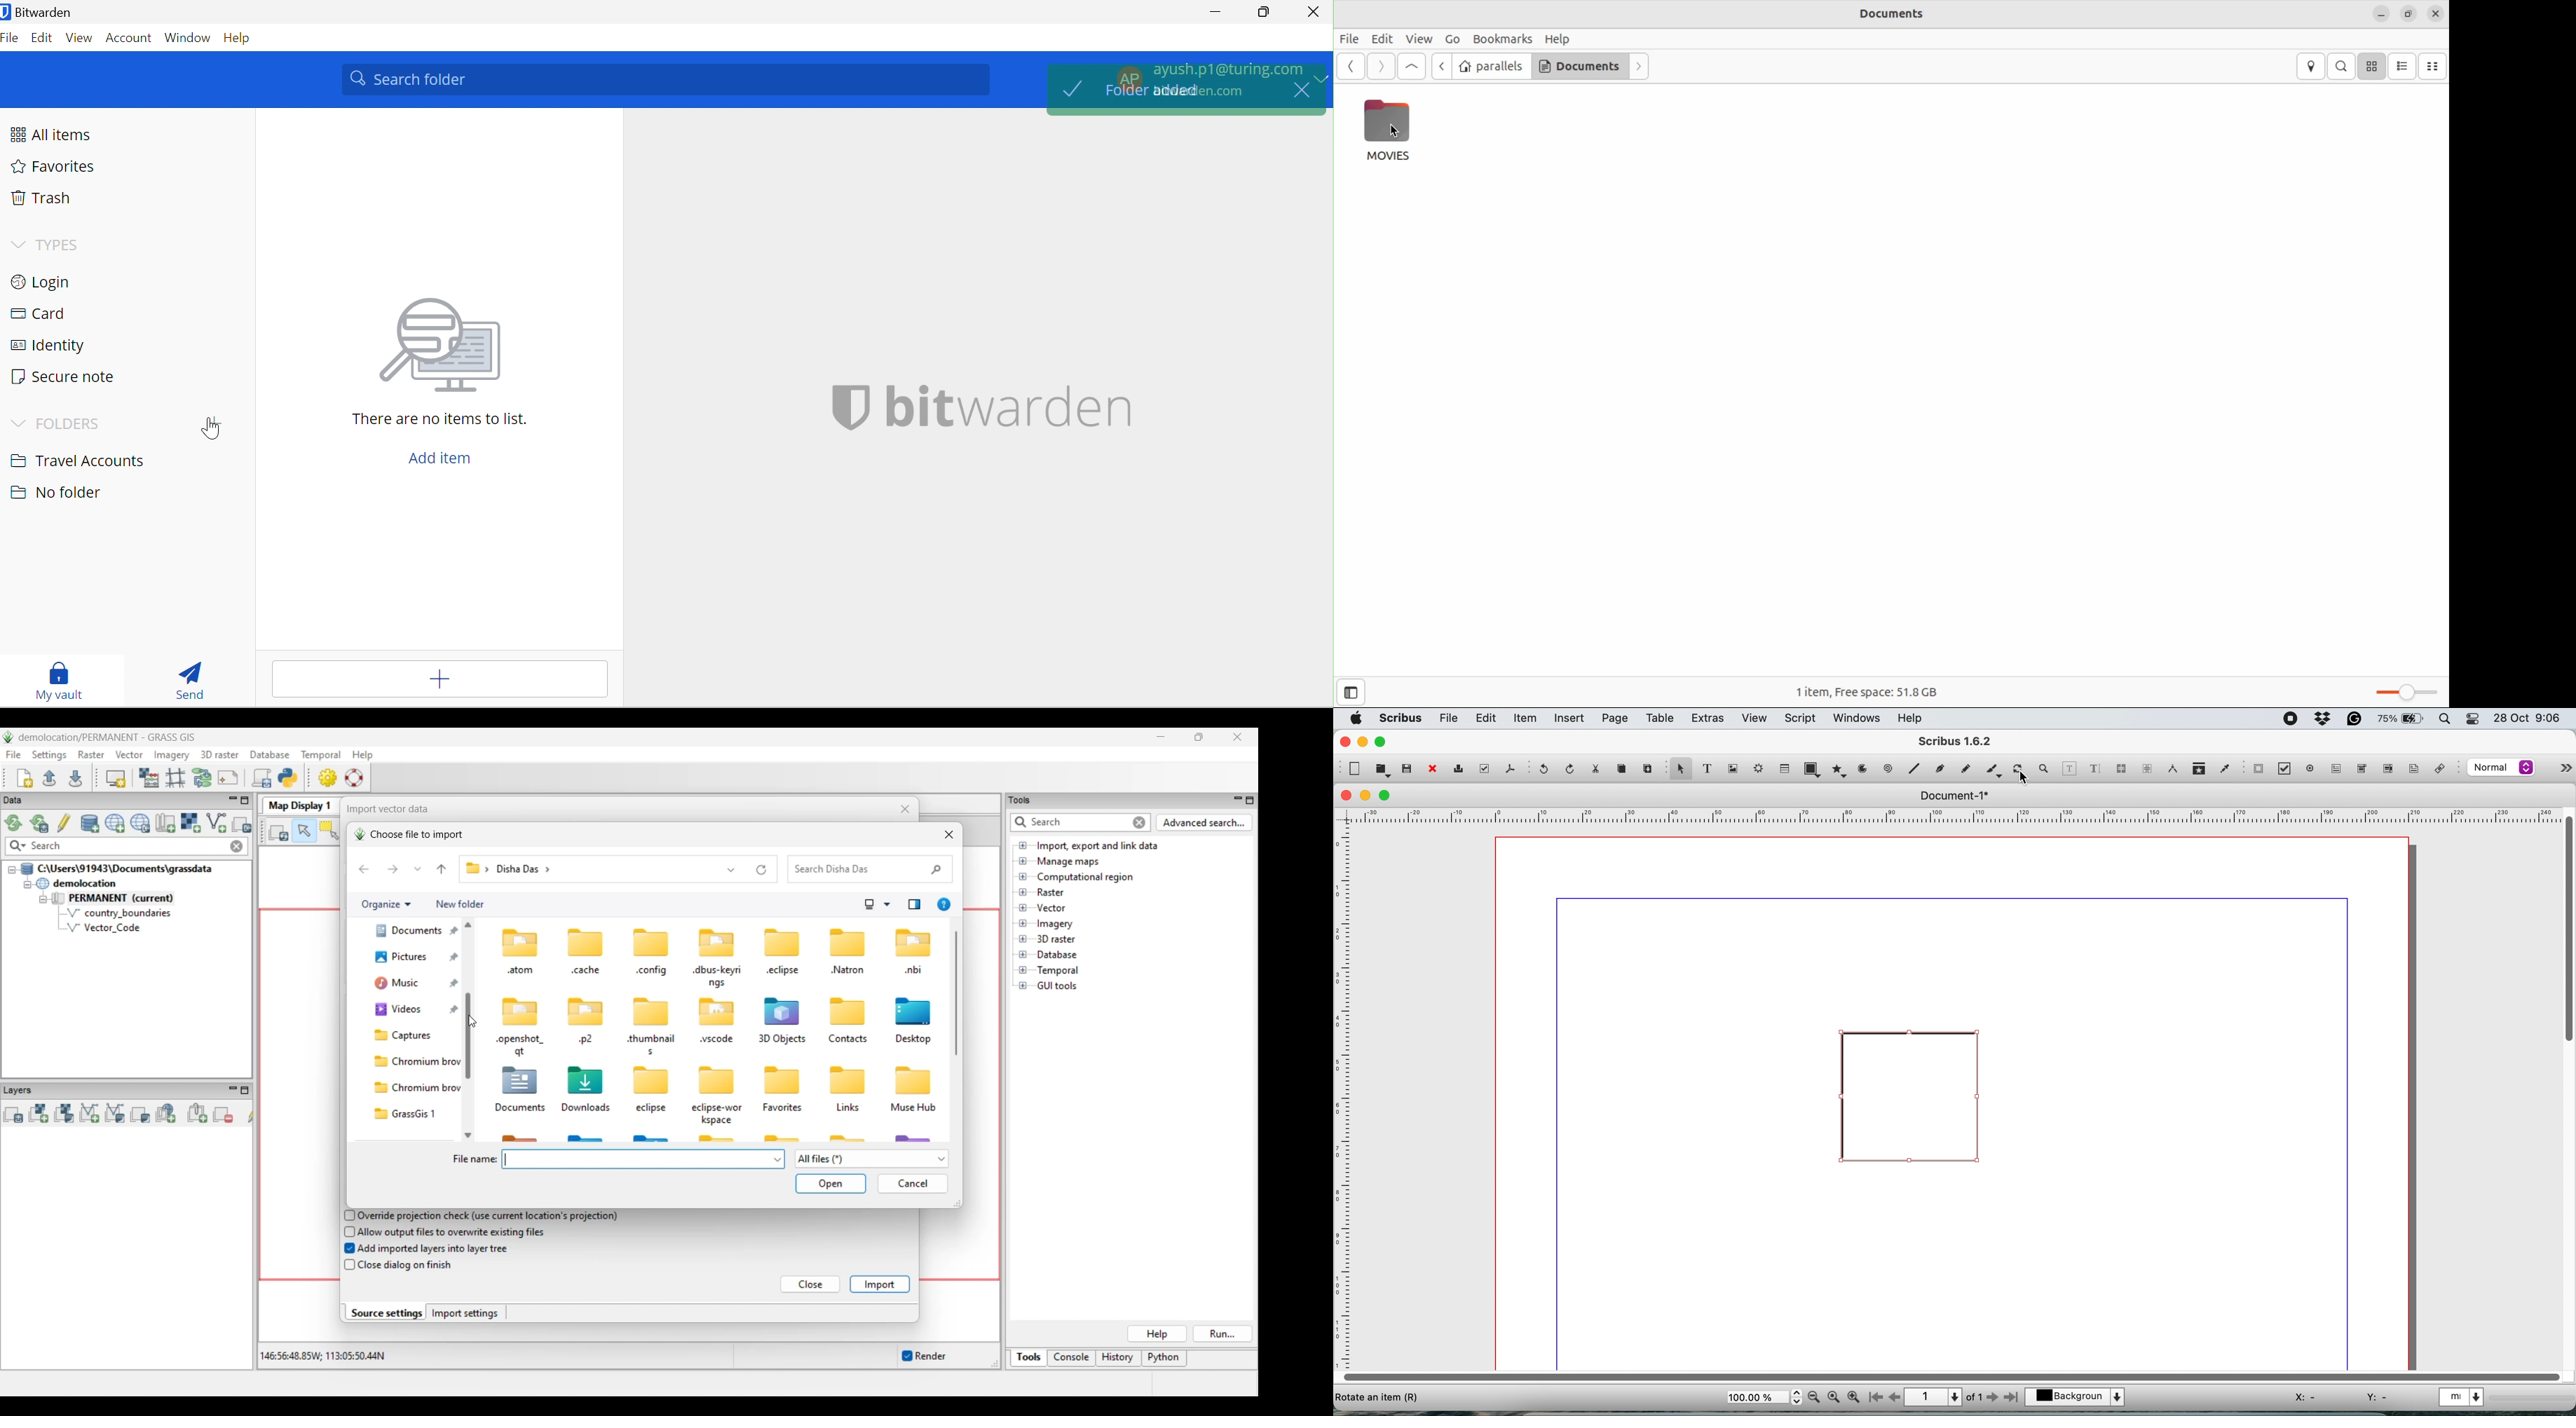  Describe the element at coordinates (2324, 719) in the screenshot. I see `dropbox` at that location.